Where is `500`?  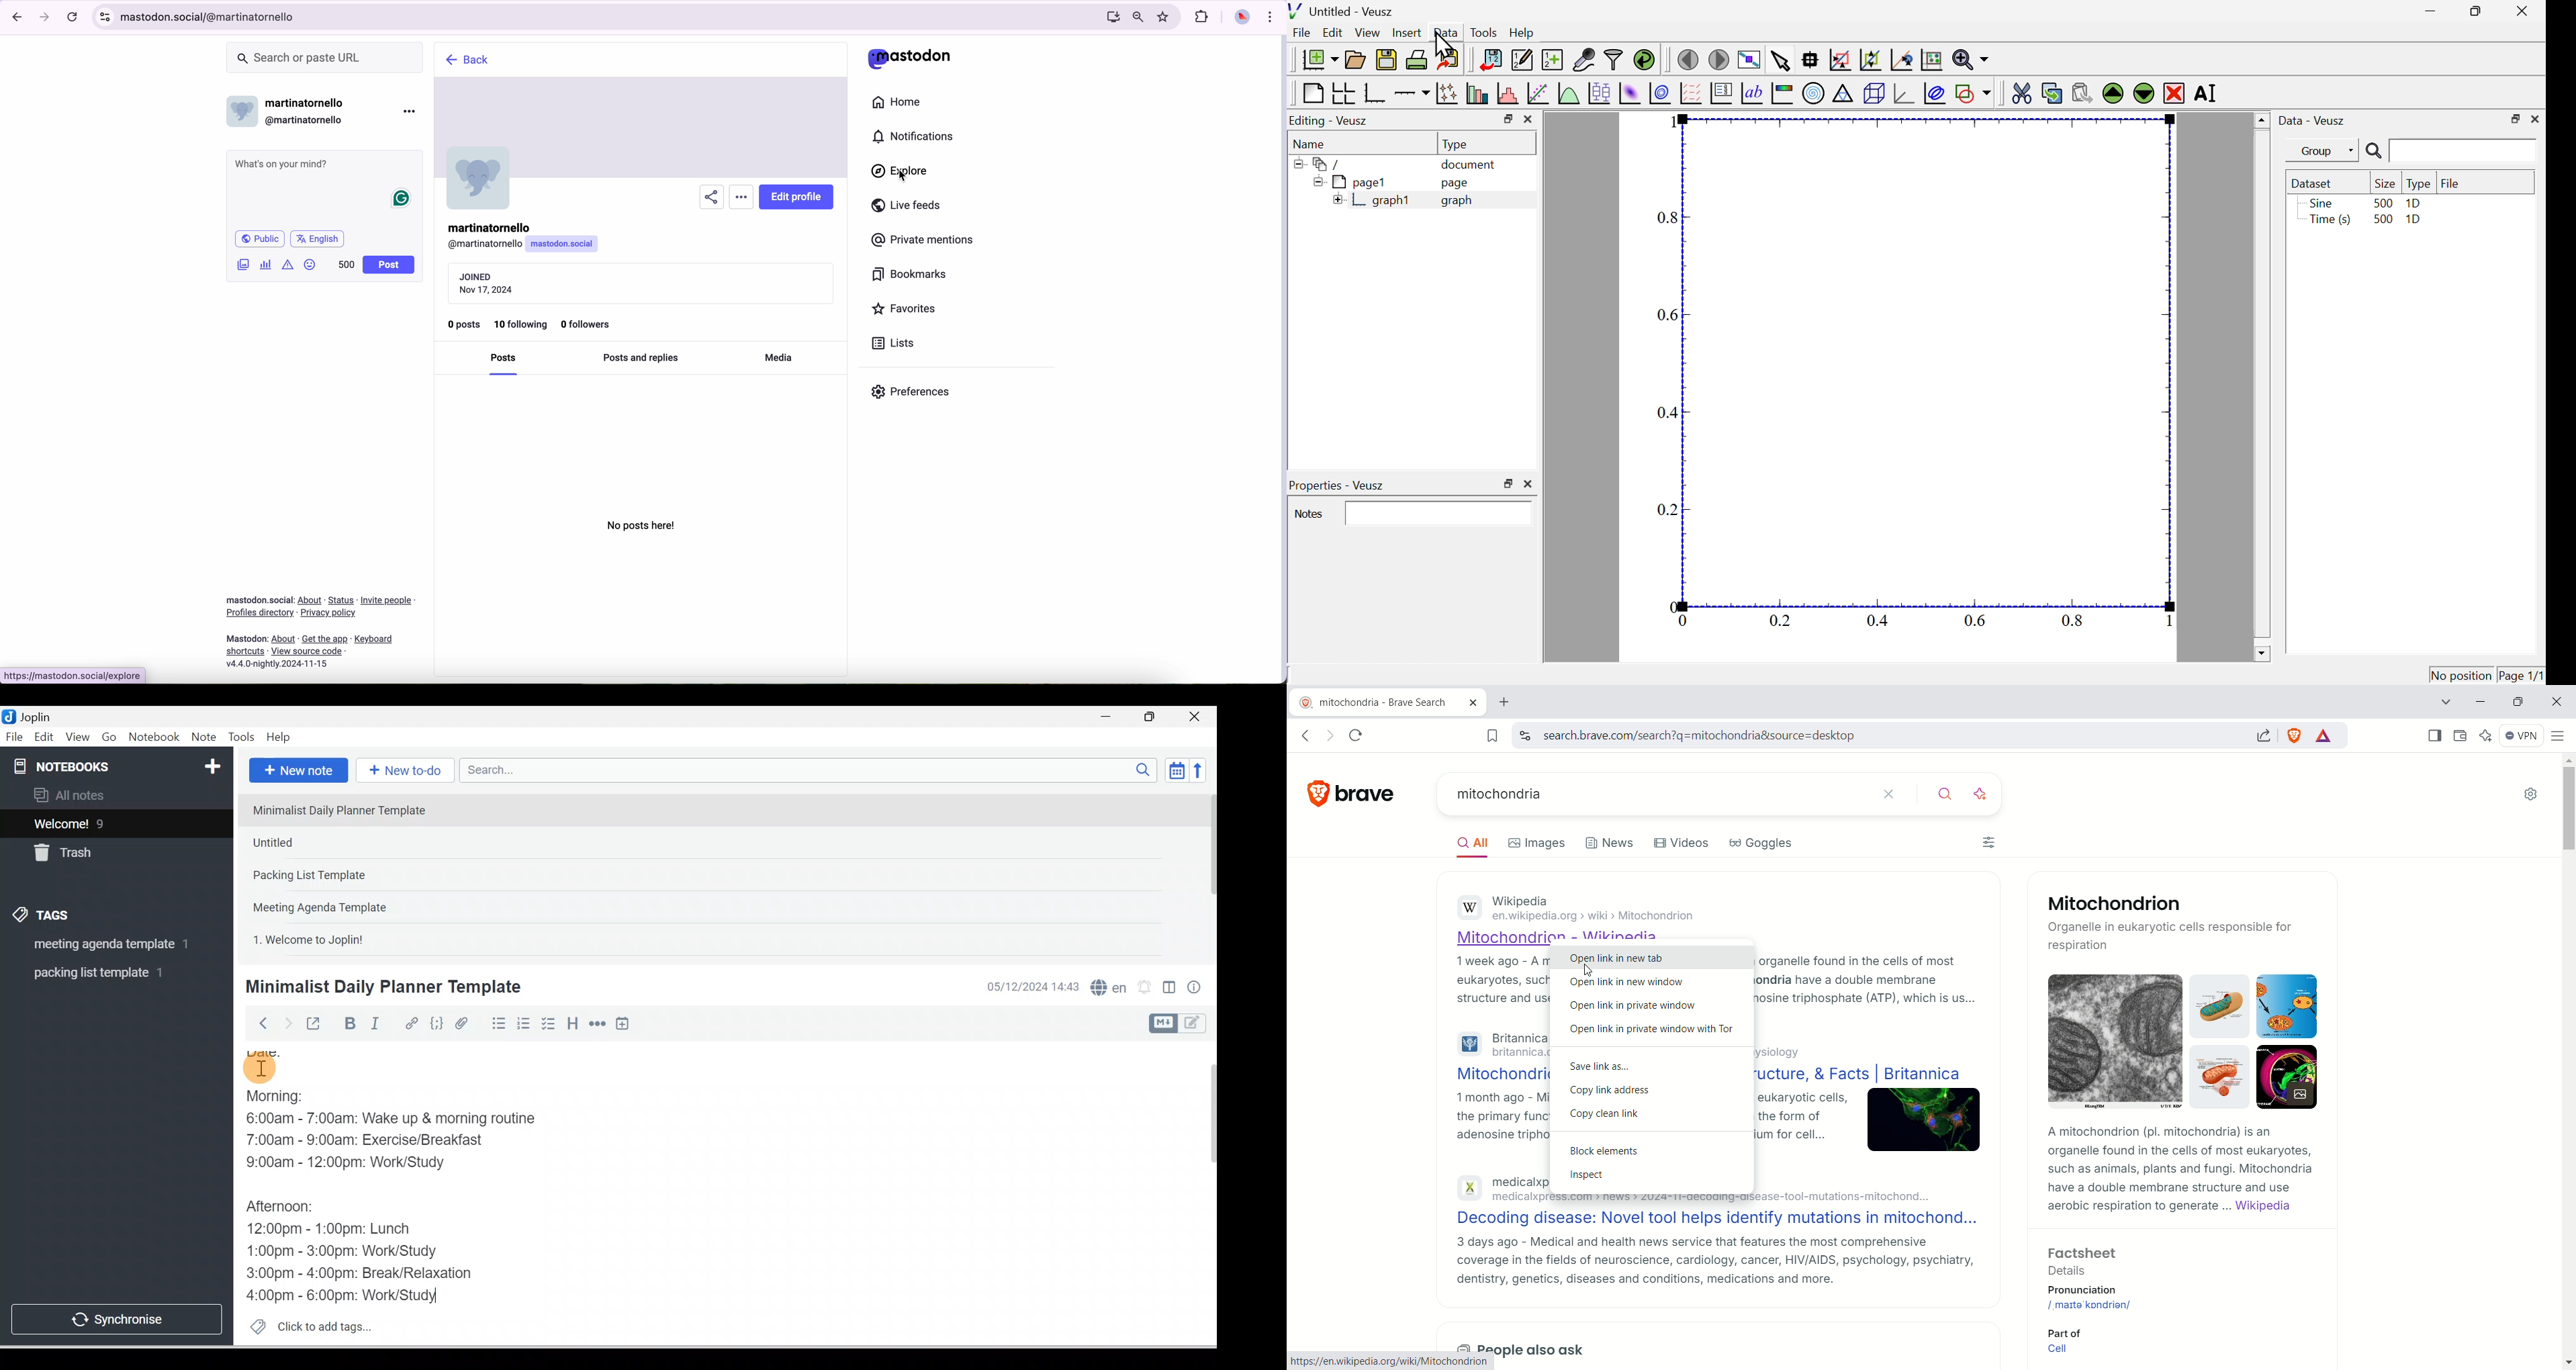
500 is located at coordinates (2383, 202).